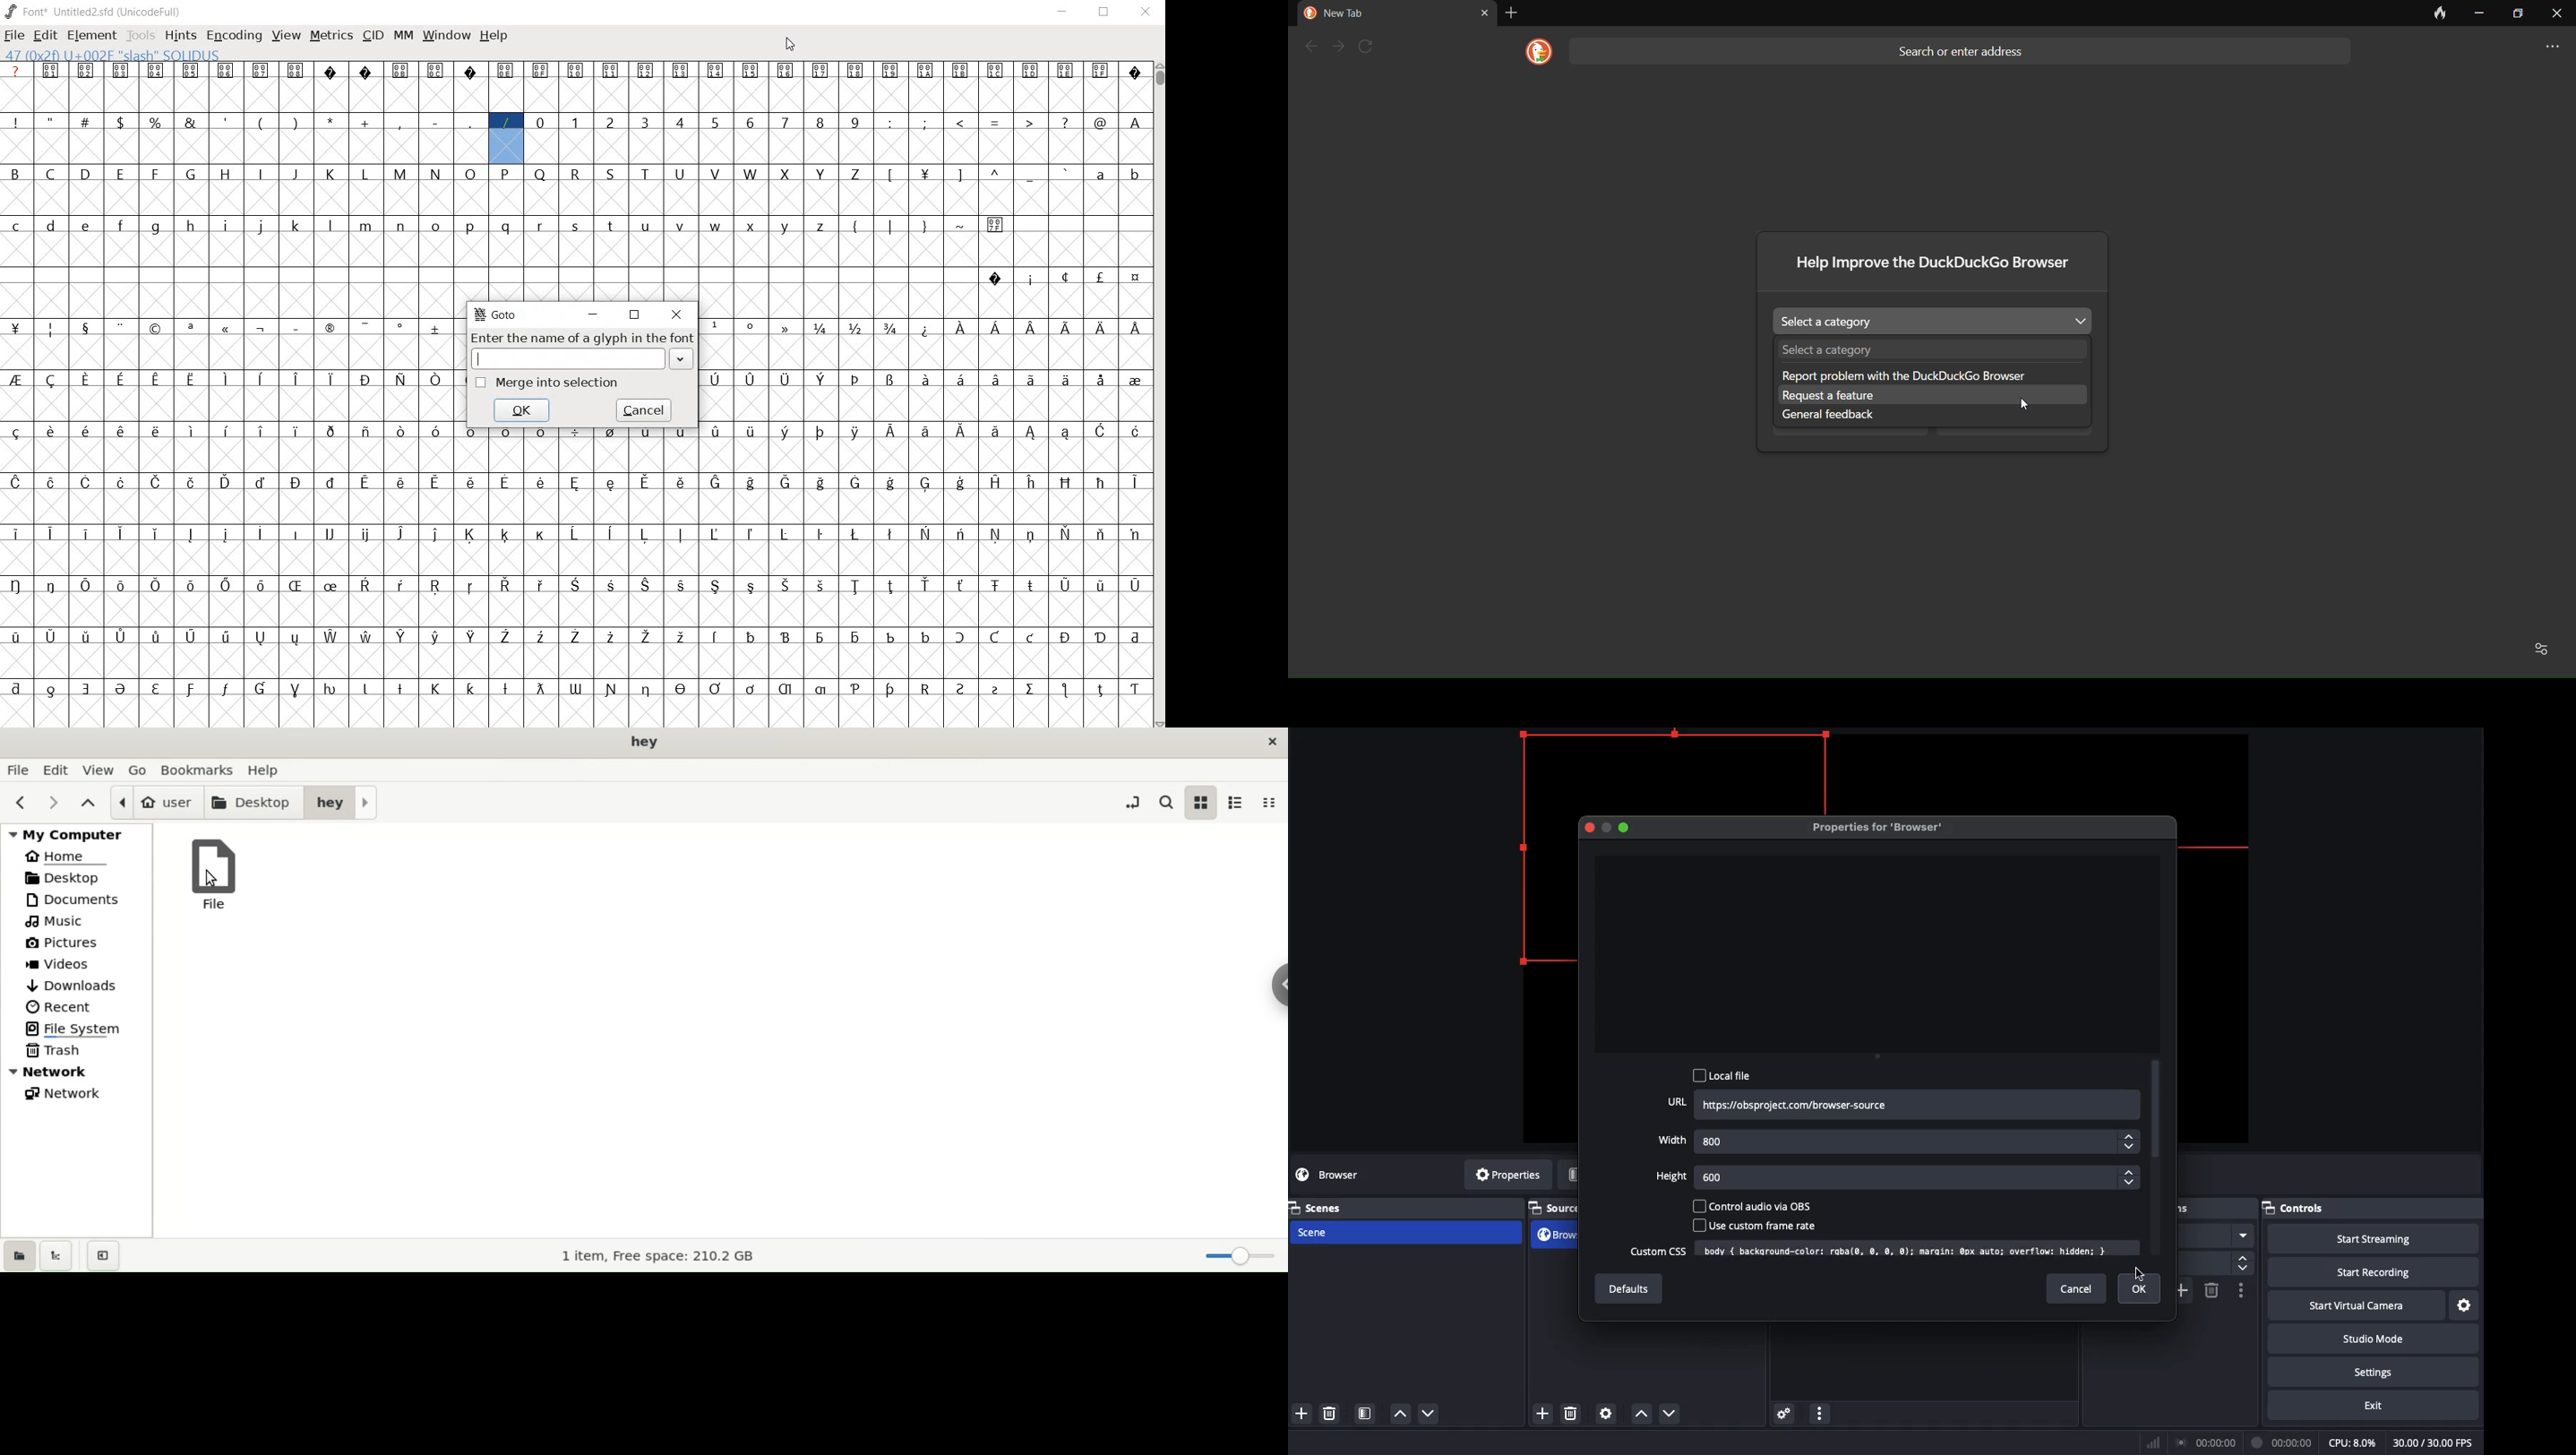 The width and height of the screenshot is (2576, 1456). What do you see at coordinates (296, 379) in the screenshot?
I see `glyph` at bounding box center [296, 379].